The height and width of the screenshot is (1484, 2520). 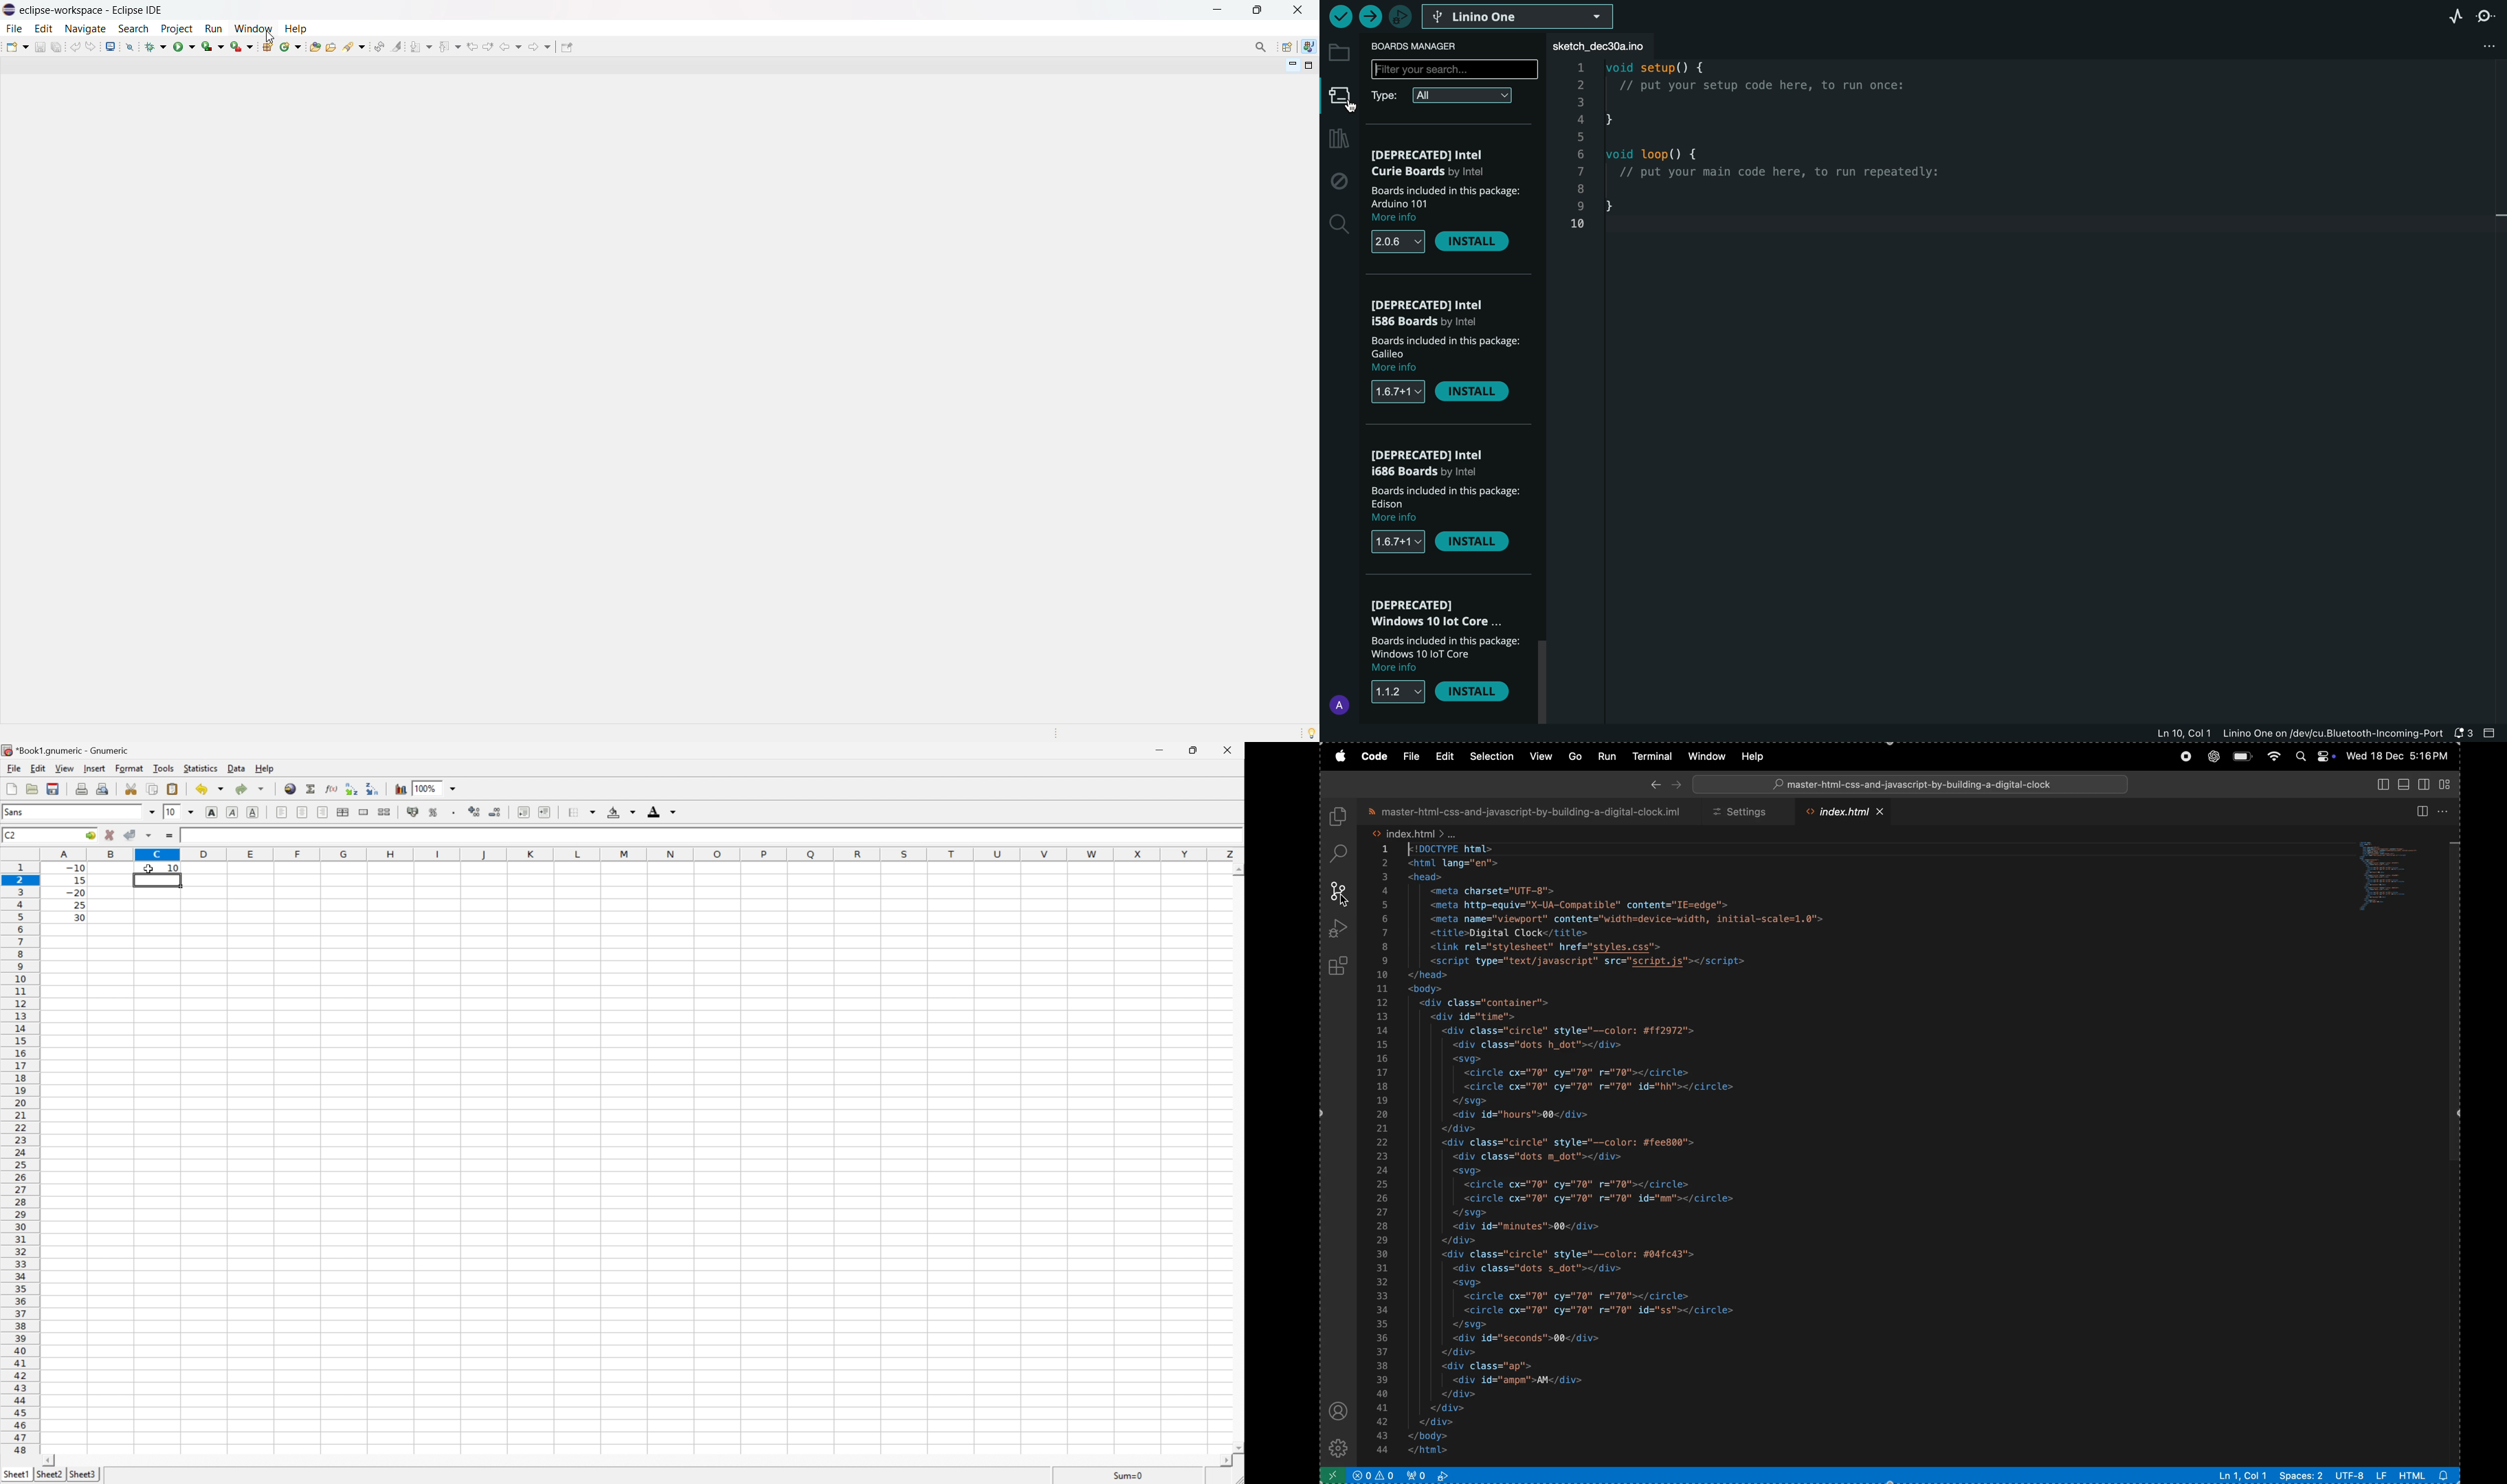 I want to click on Enter formula, so click(x=171, y=836).